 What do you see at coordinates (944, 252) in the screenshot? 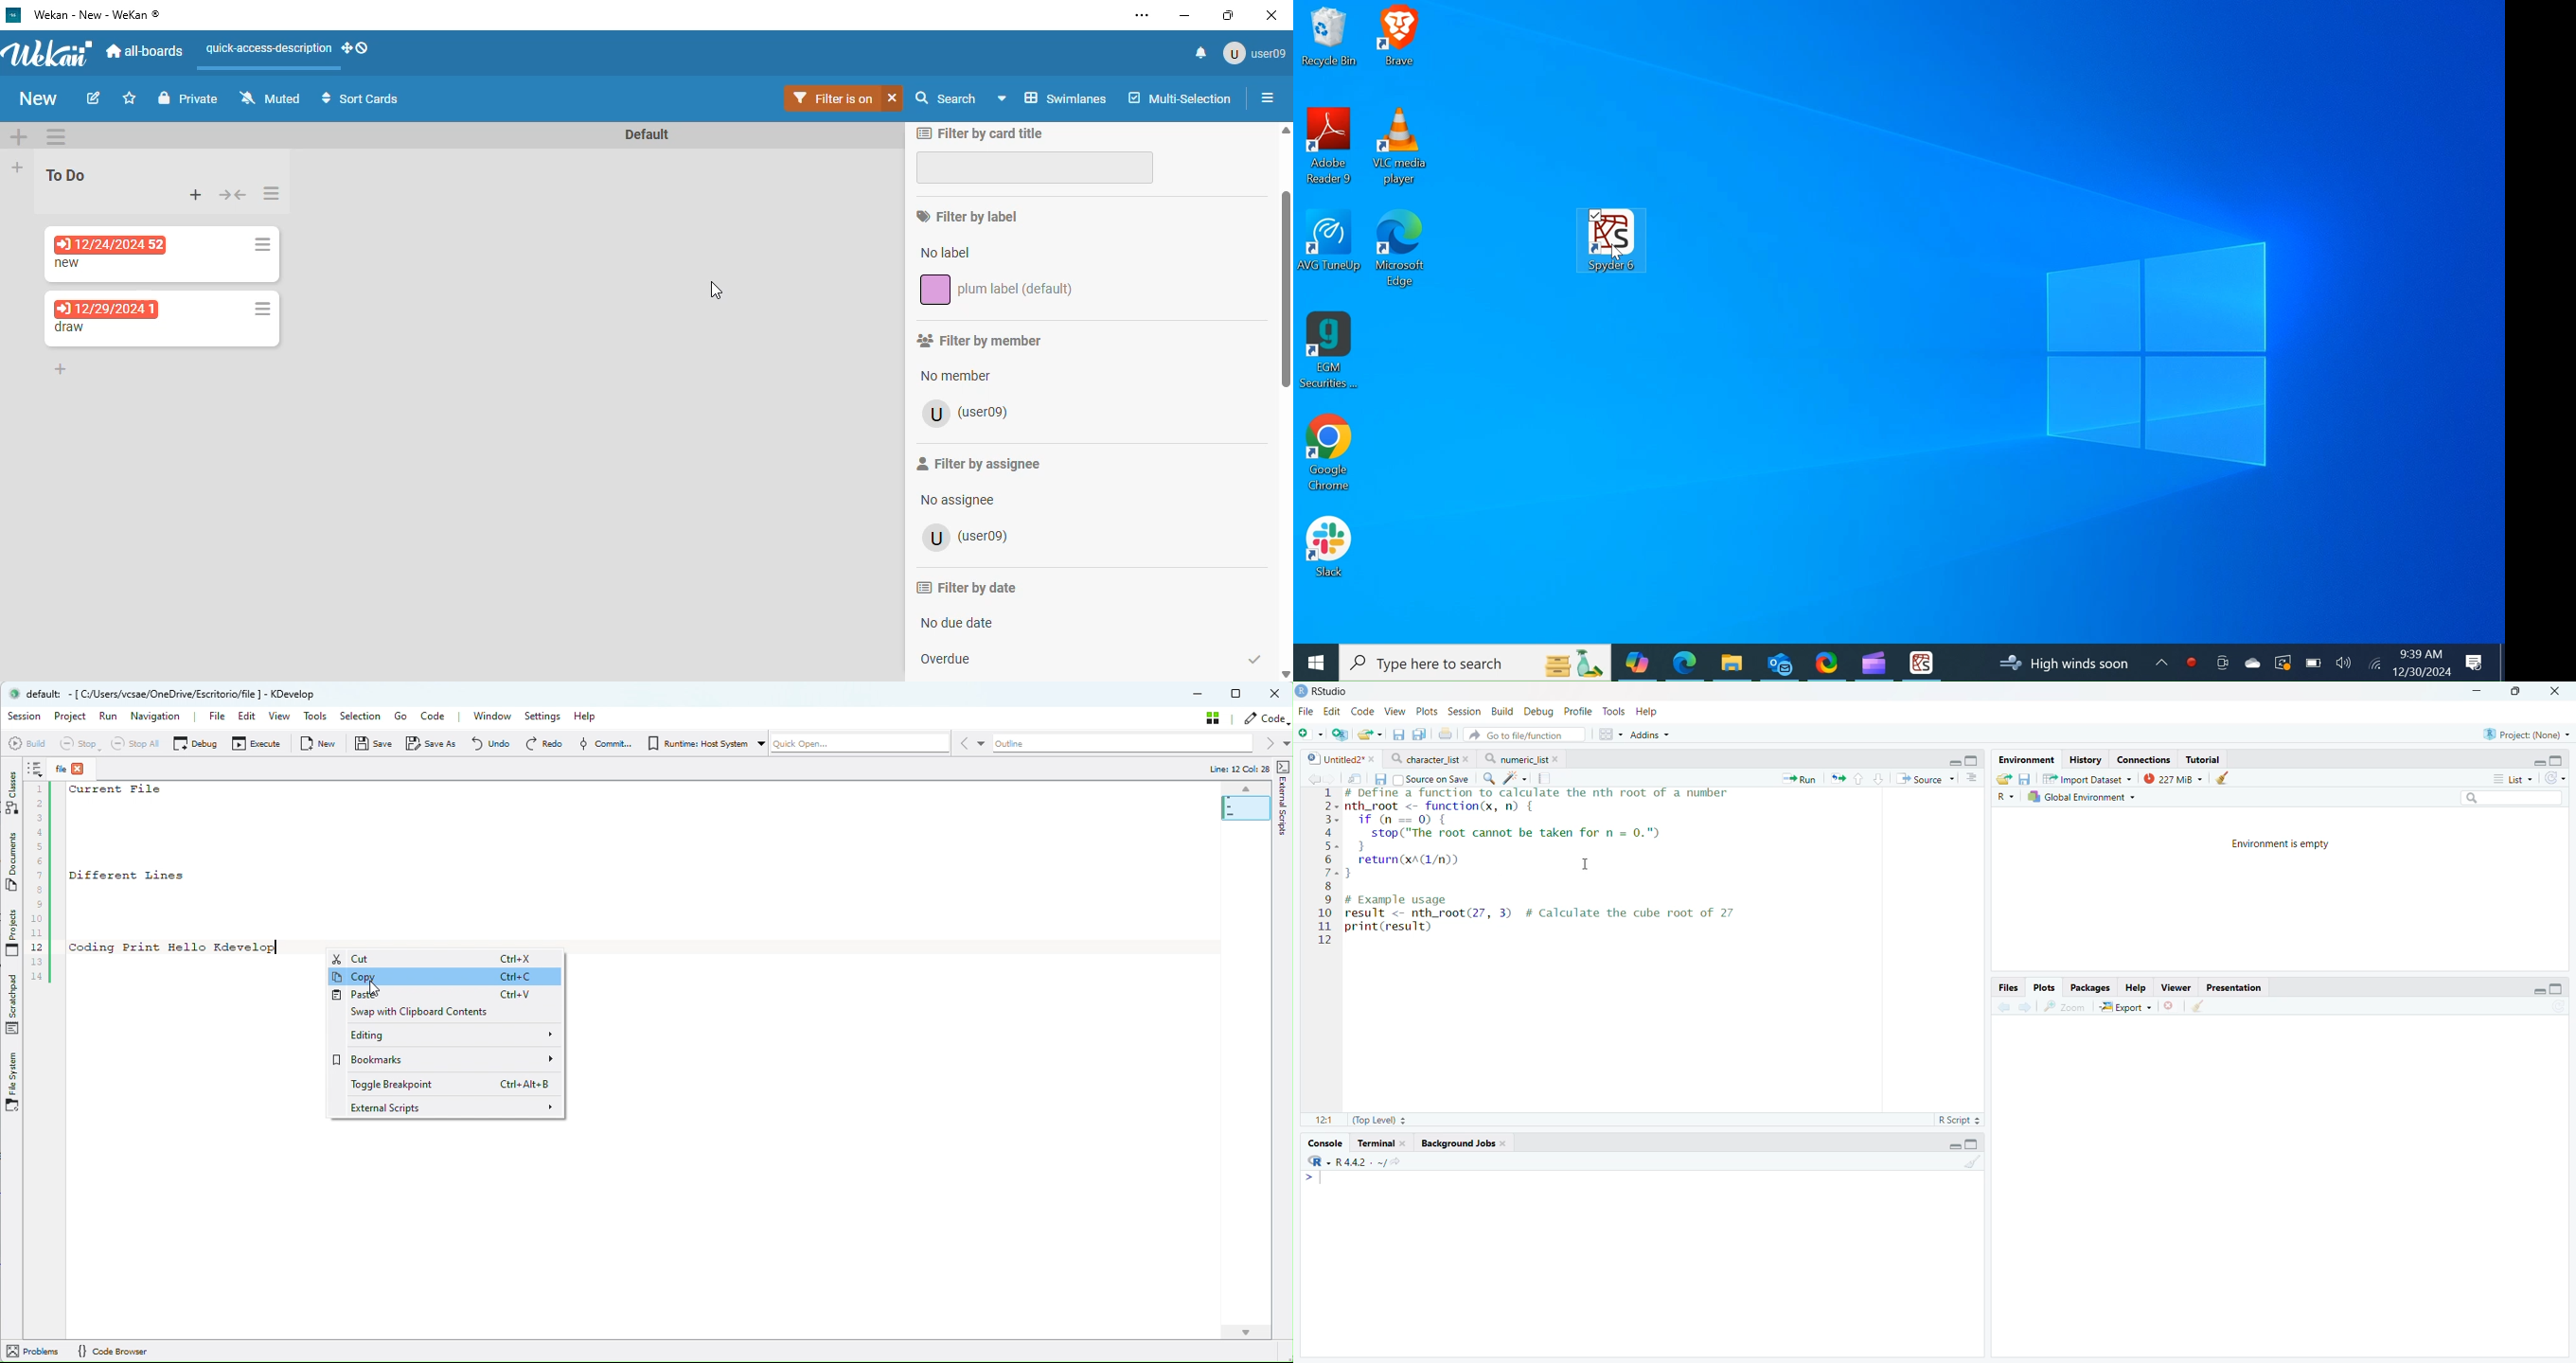
I see `no label` at bounding box center [944, 252].